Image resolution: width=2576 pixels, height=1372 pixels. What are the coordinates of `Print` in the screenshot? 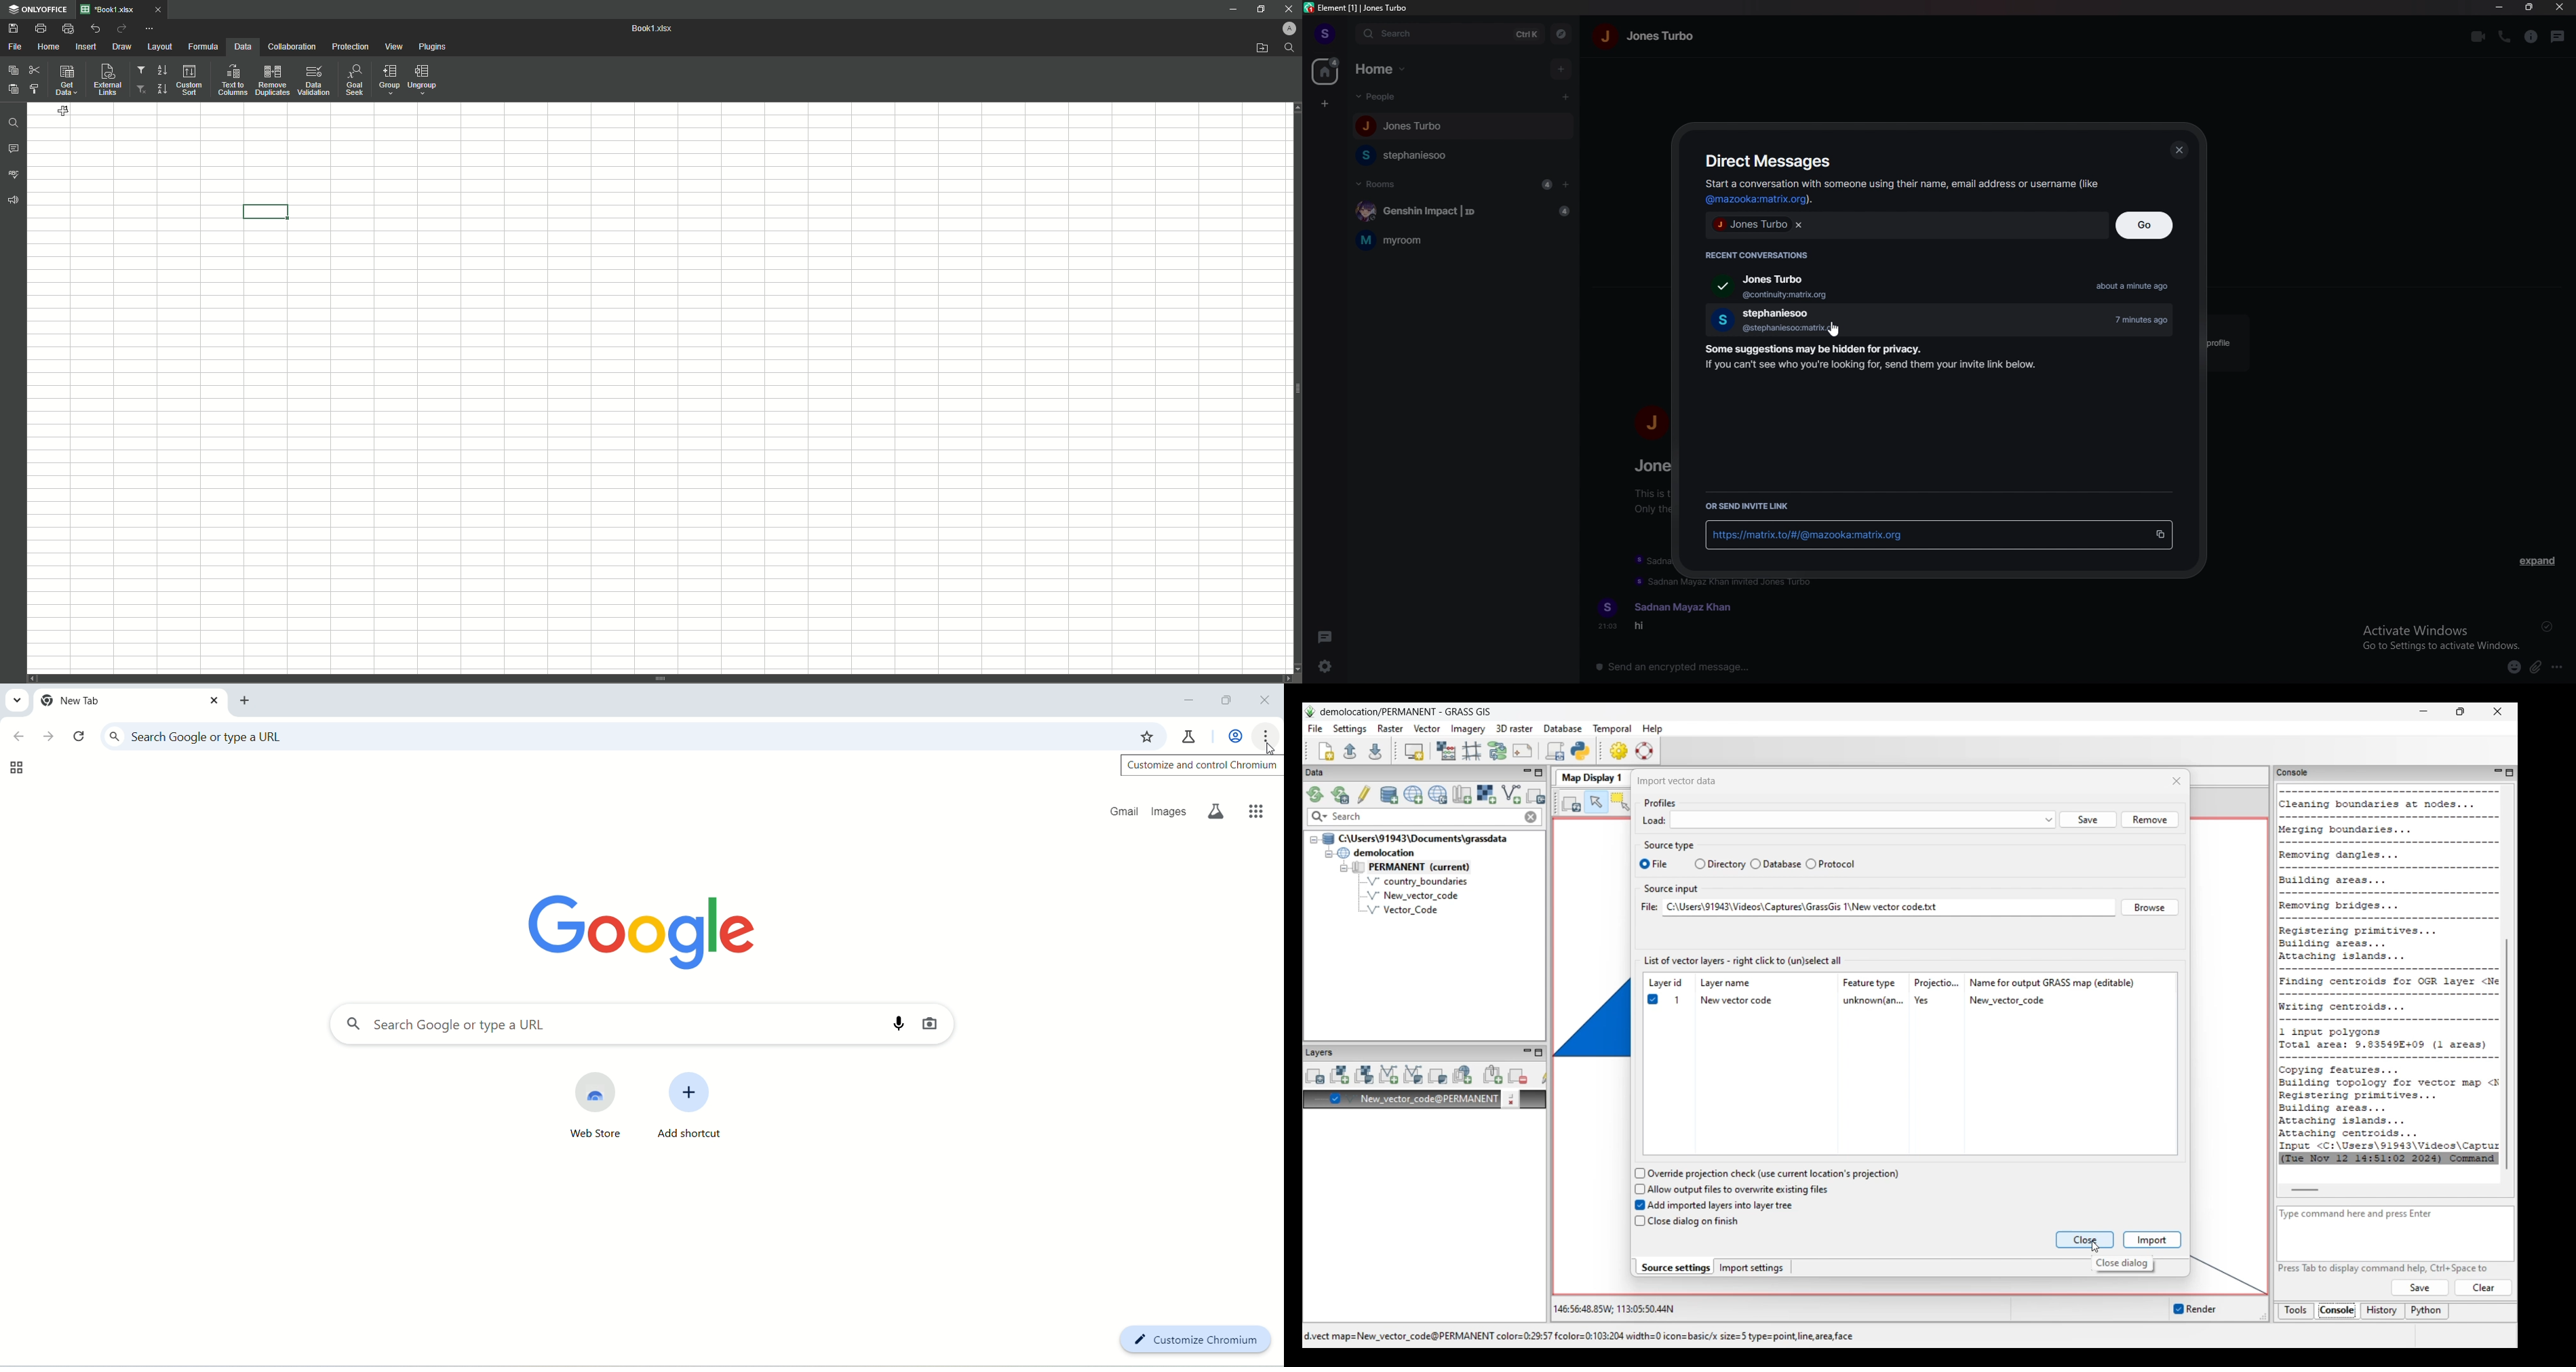 It's located at (40, 28).